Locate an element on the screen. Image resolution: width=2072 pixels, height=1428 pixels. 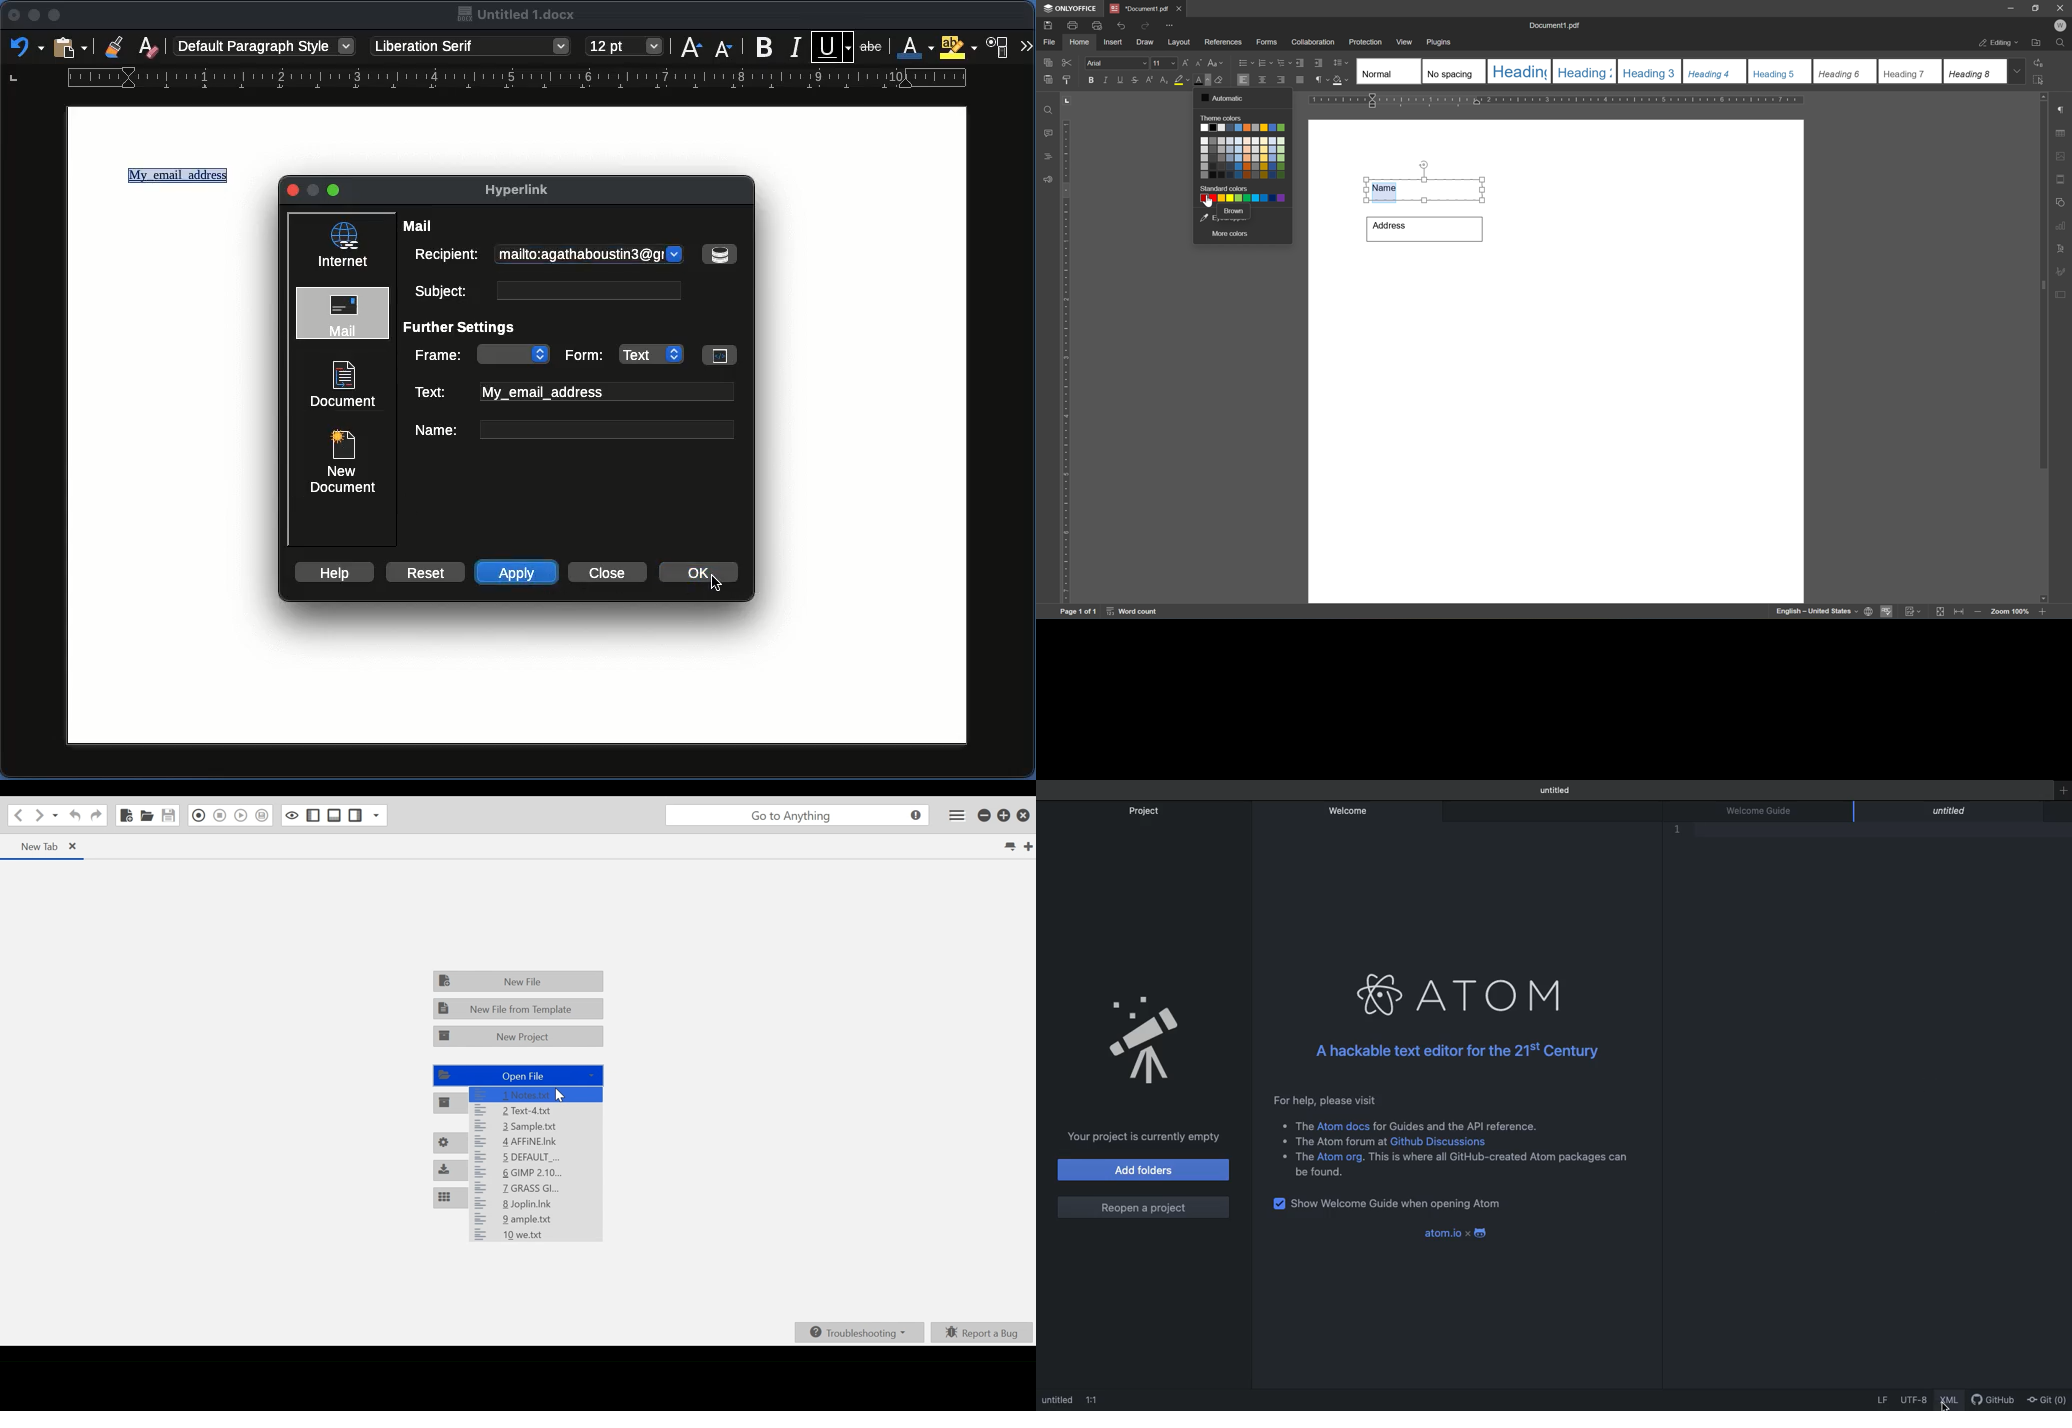
drop down is located at coordinates (2019, 72).